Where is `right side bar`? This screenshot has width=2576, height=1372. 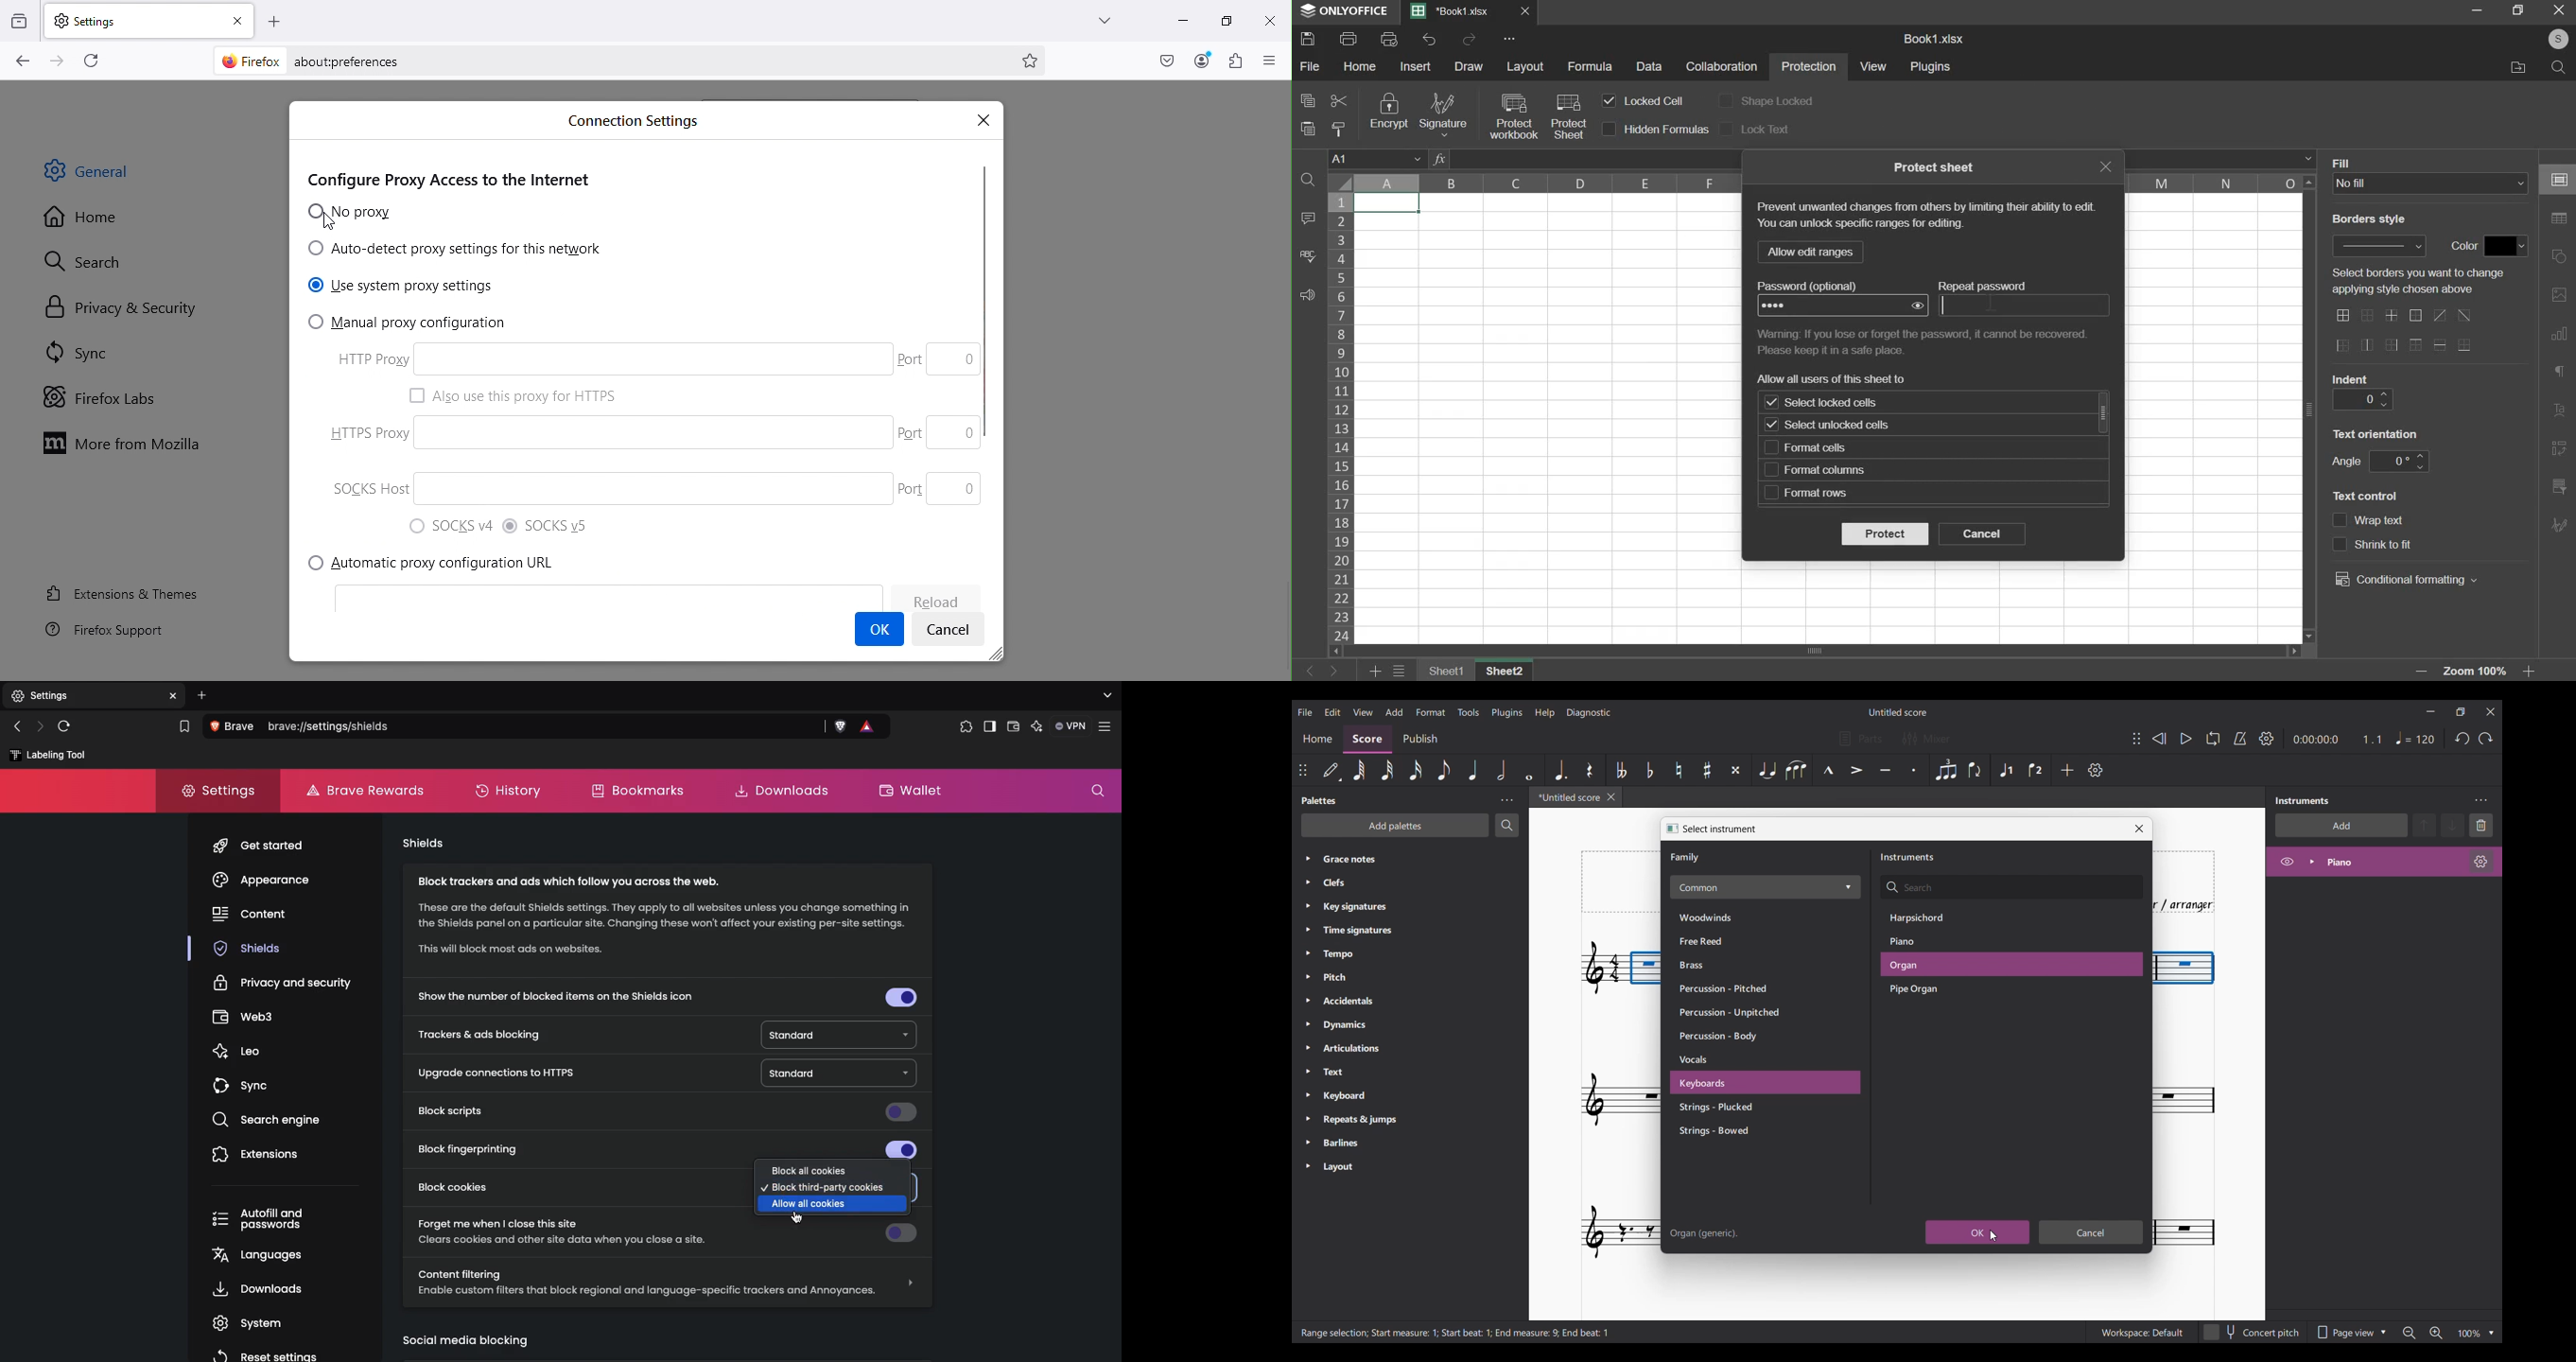 right side bar is located at coordinates (2561, 332).